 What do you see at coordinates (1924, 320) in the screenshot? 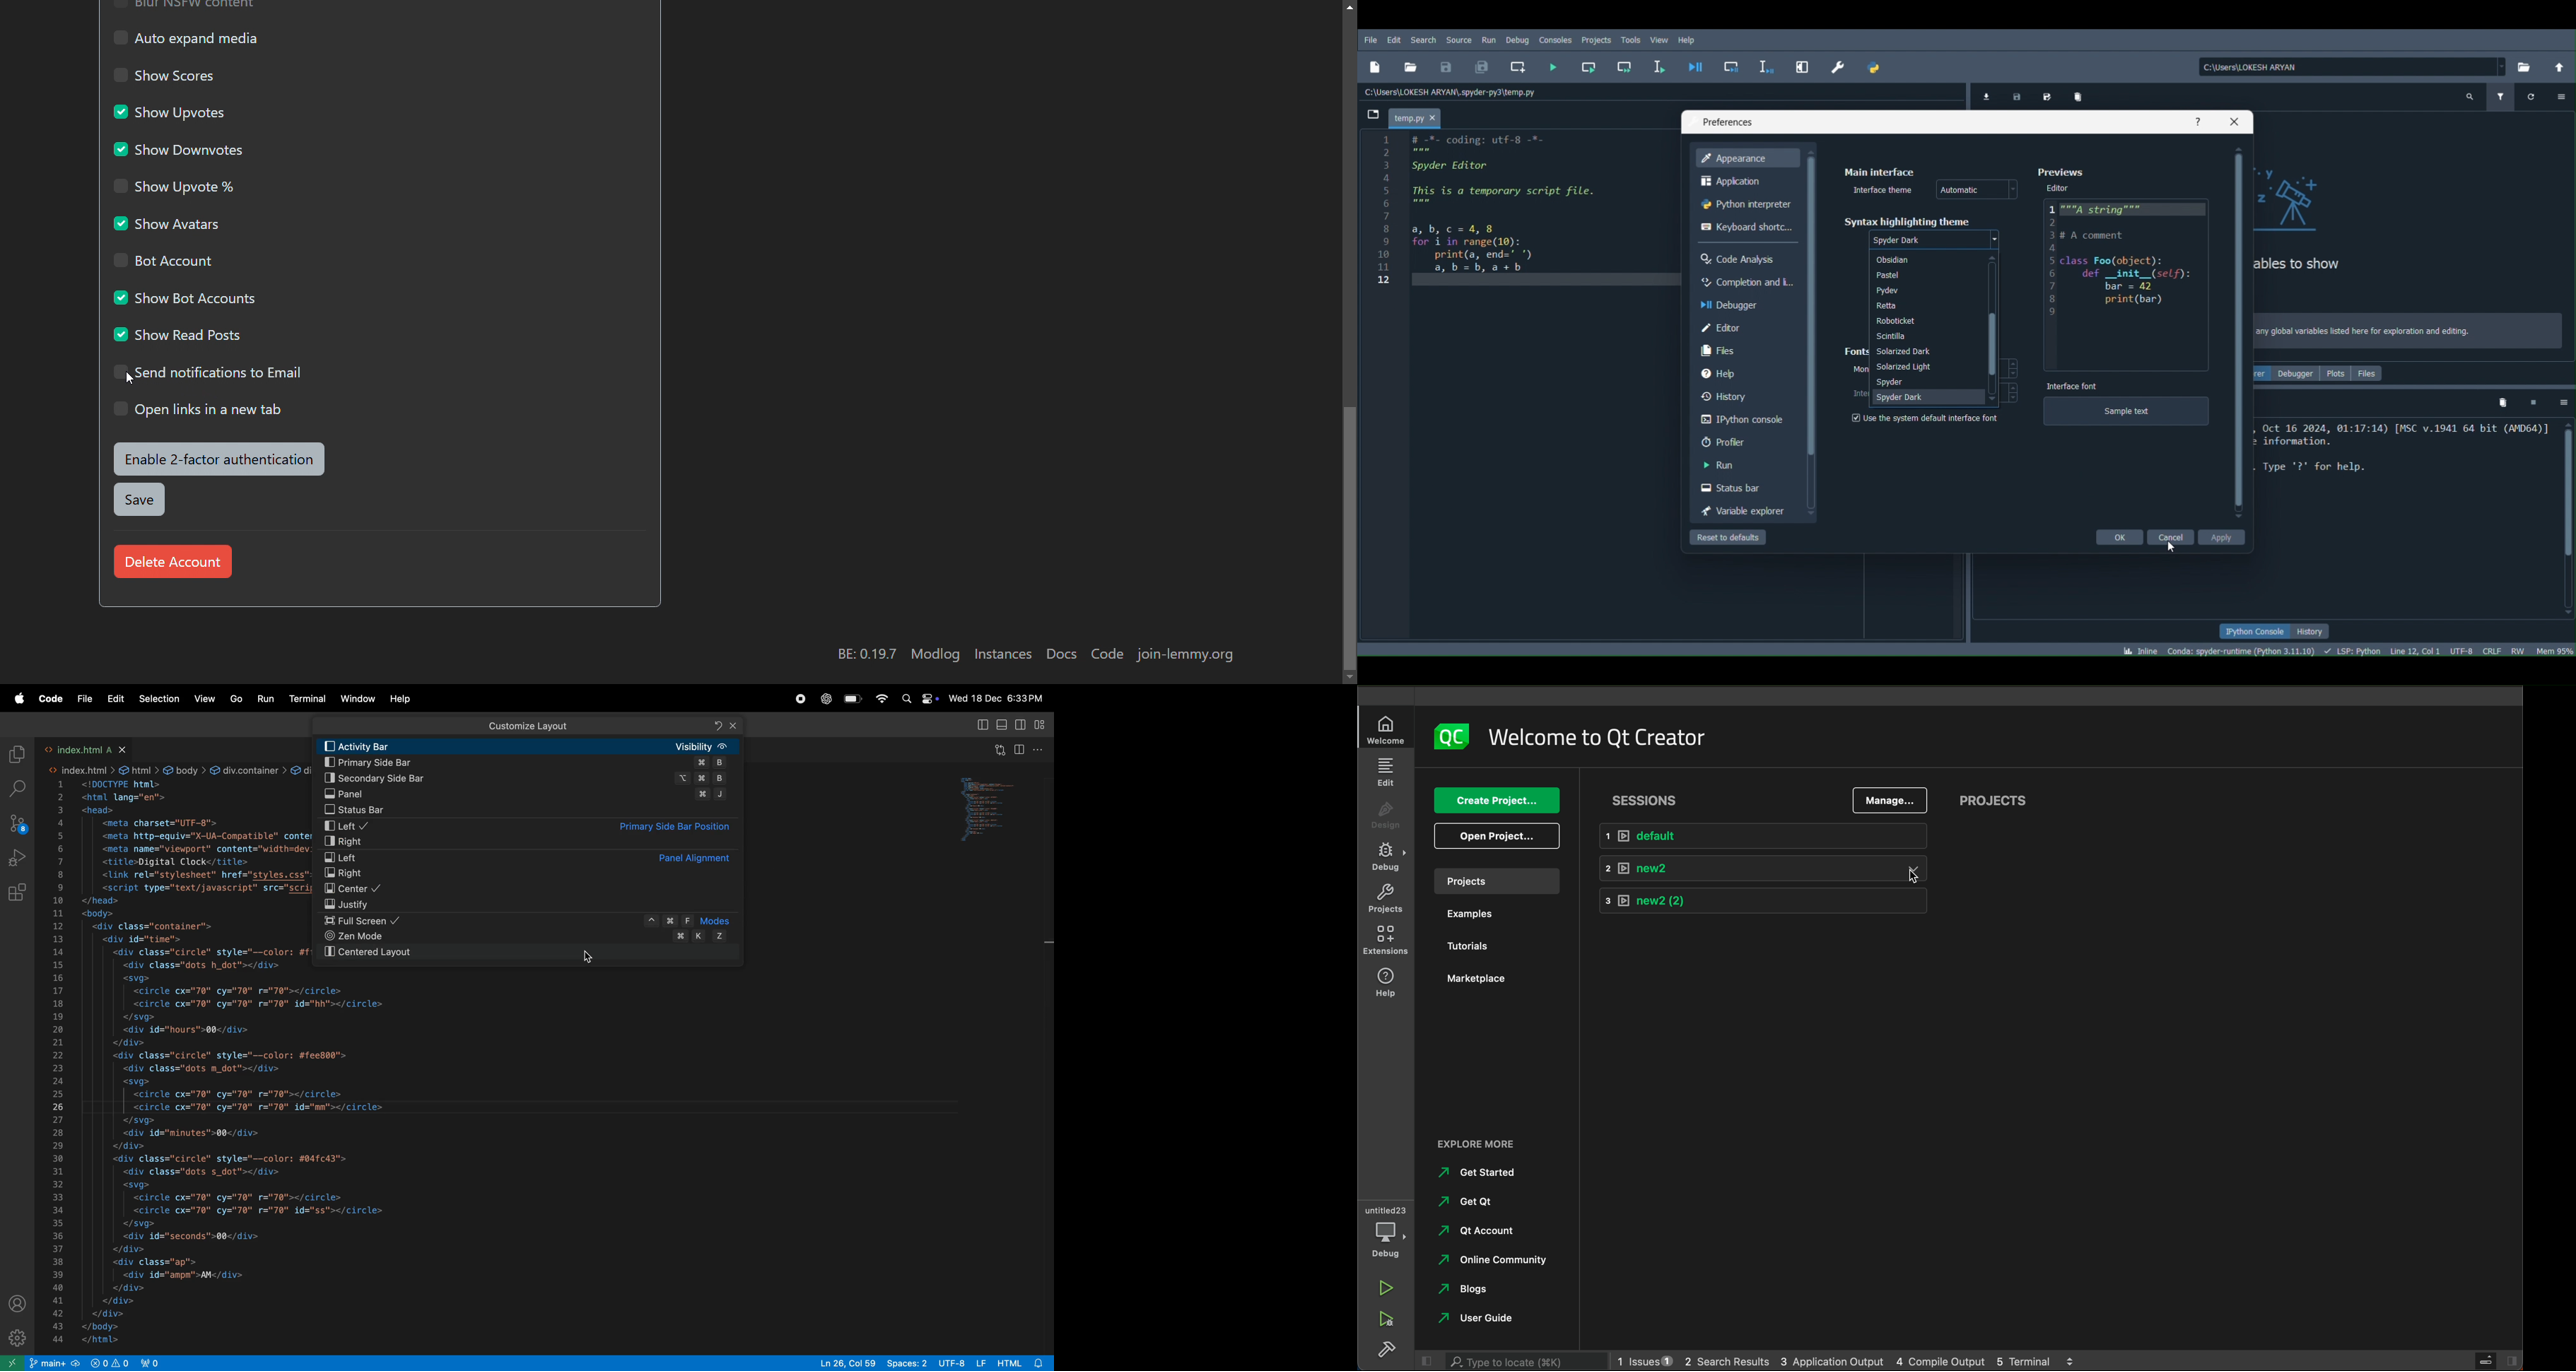
I see `Roboticket` at bounding box center [1924, 320].